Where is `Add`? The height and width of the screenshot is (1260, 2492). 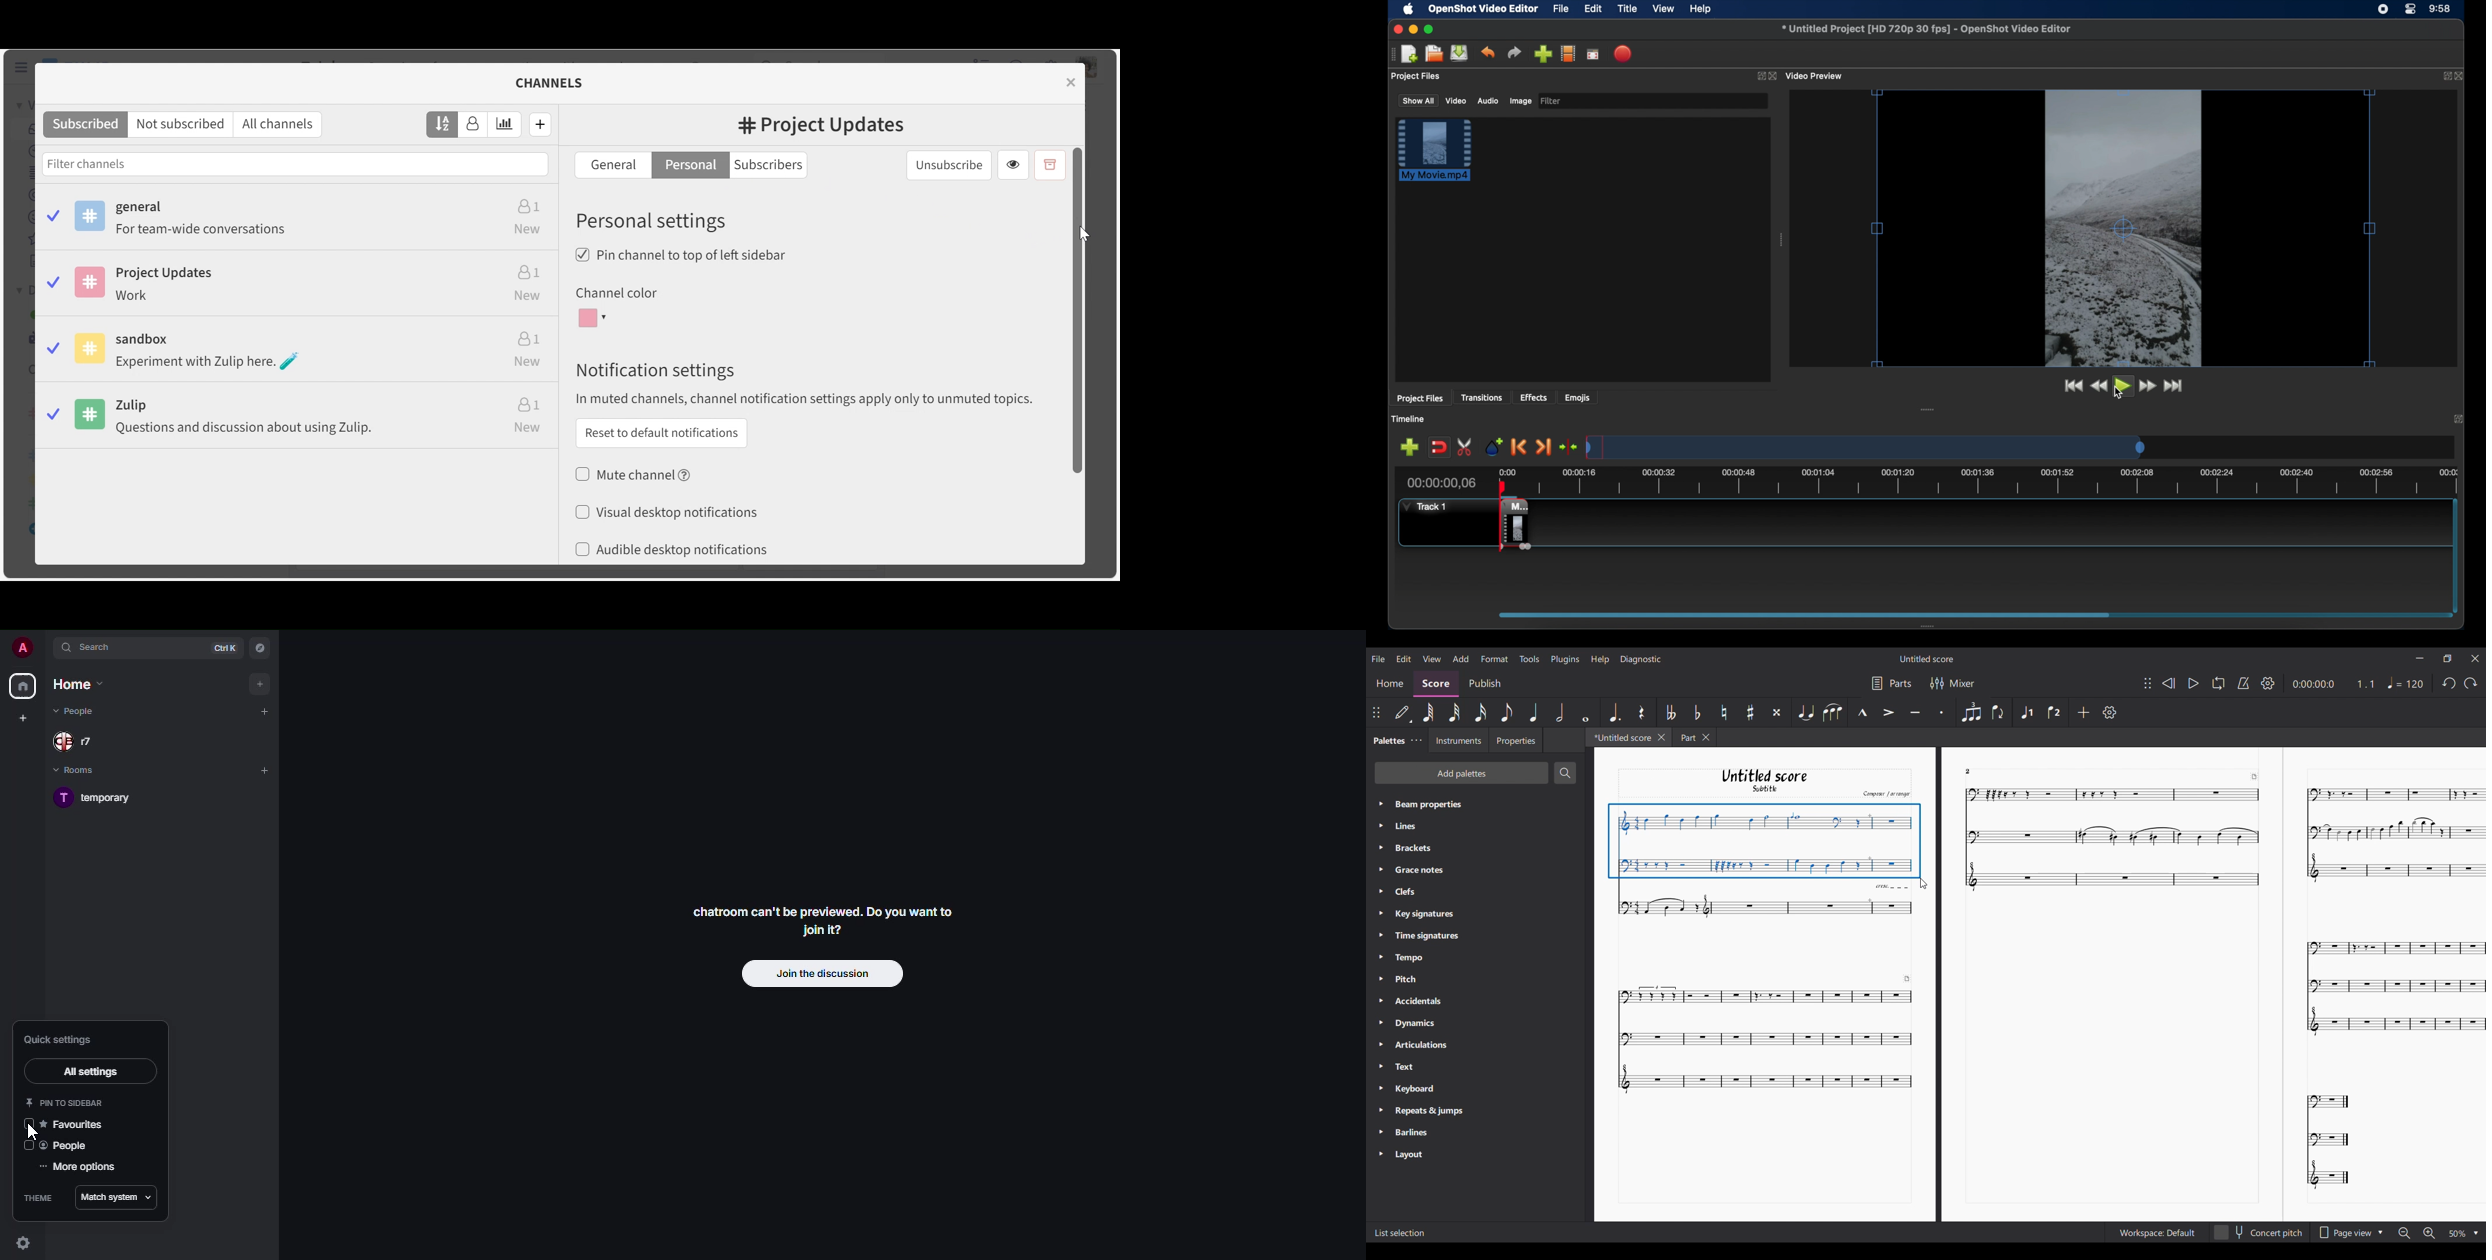 Add is located at coordinates (2083, 712).